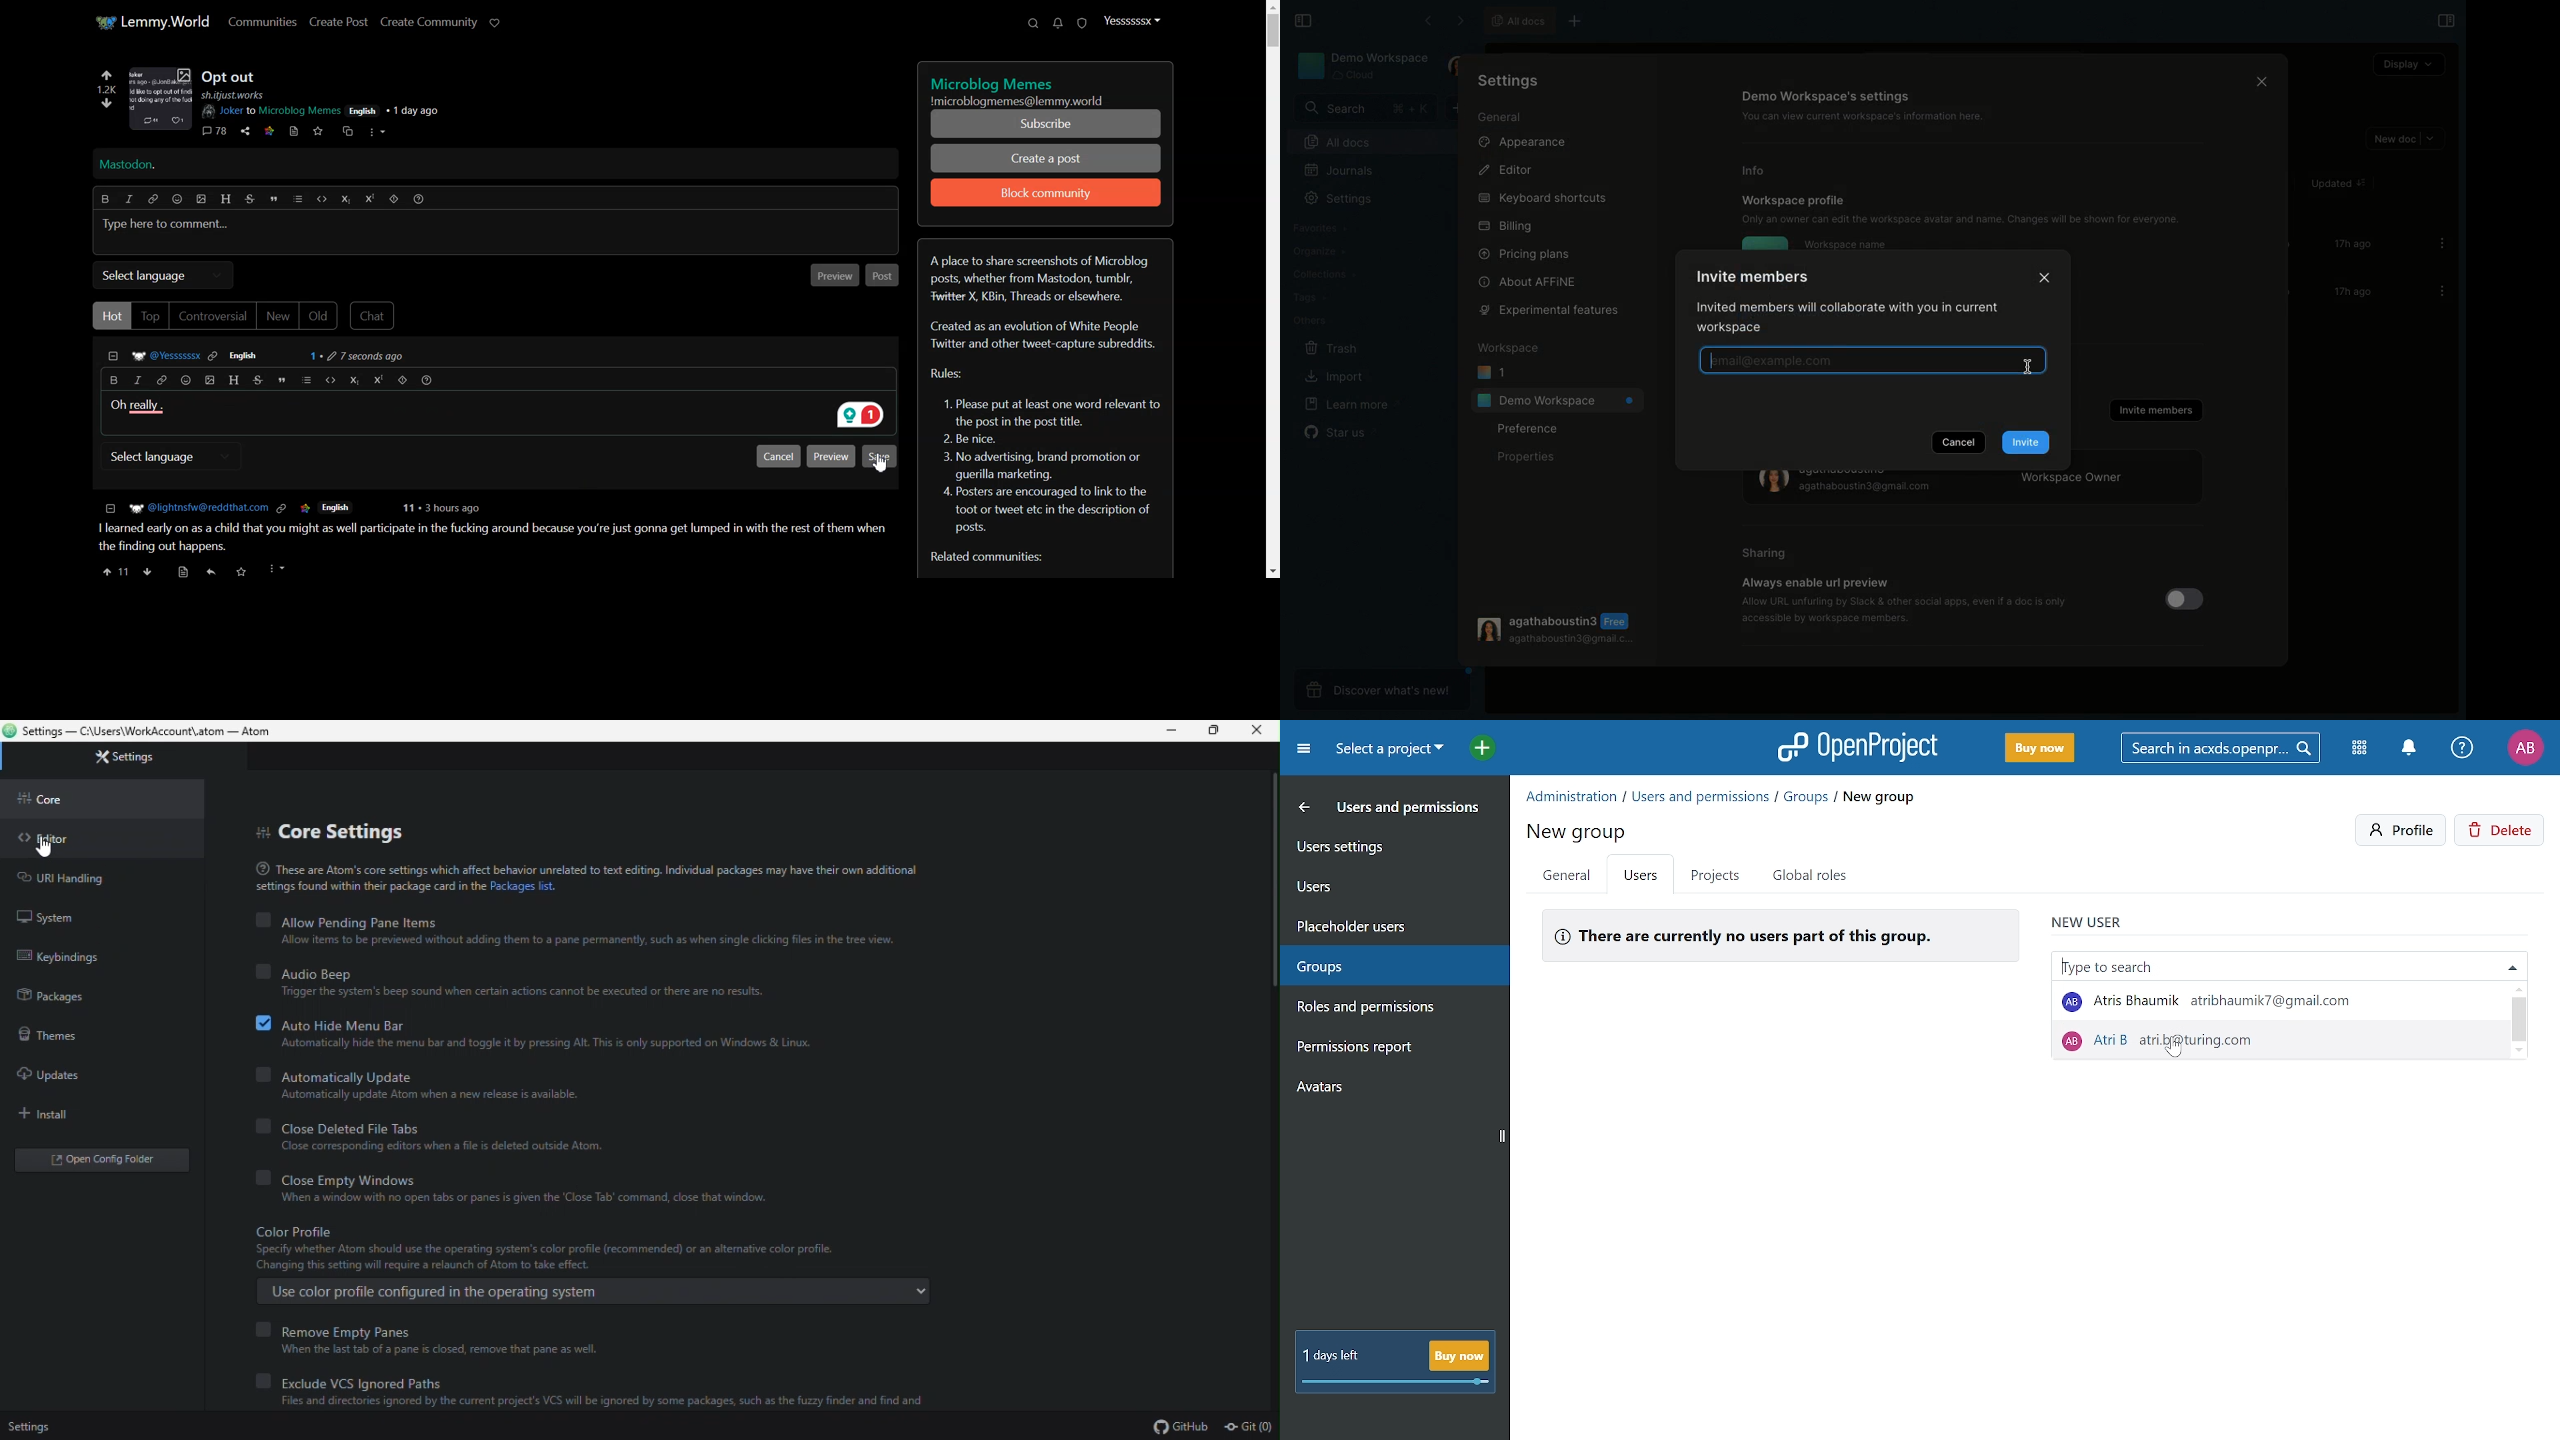 The image size is (2576, 1456). I want to click on Roles and permissions, so click(1383, 1009).